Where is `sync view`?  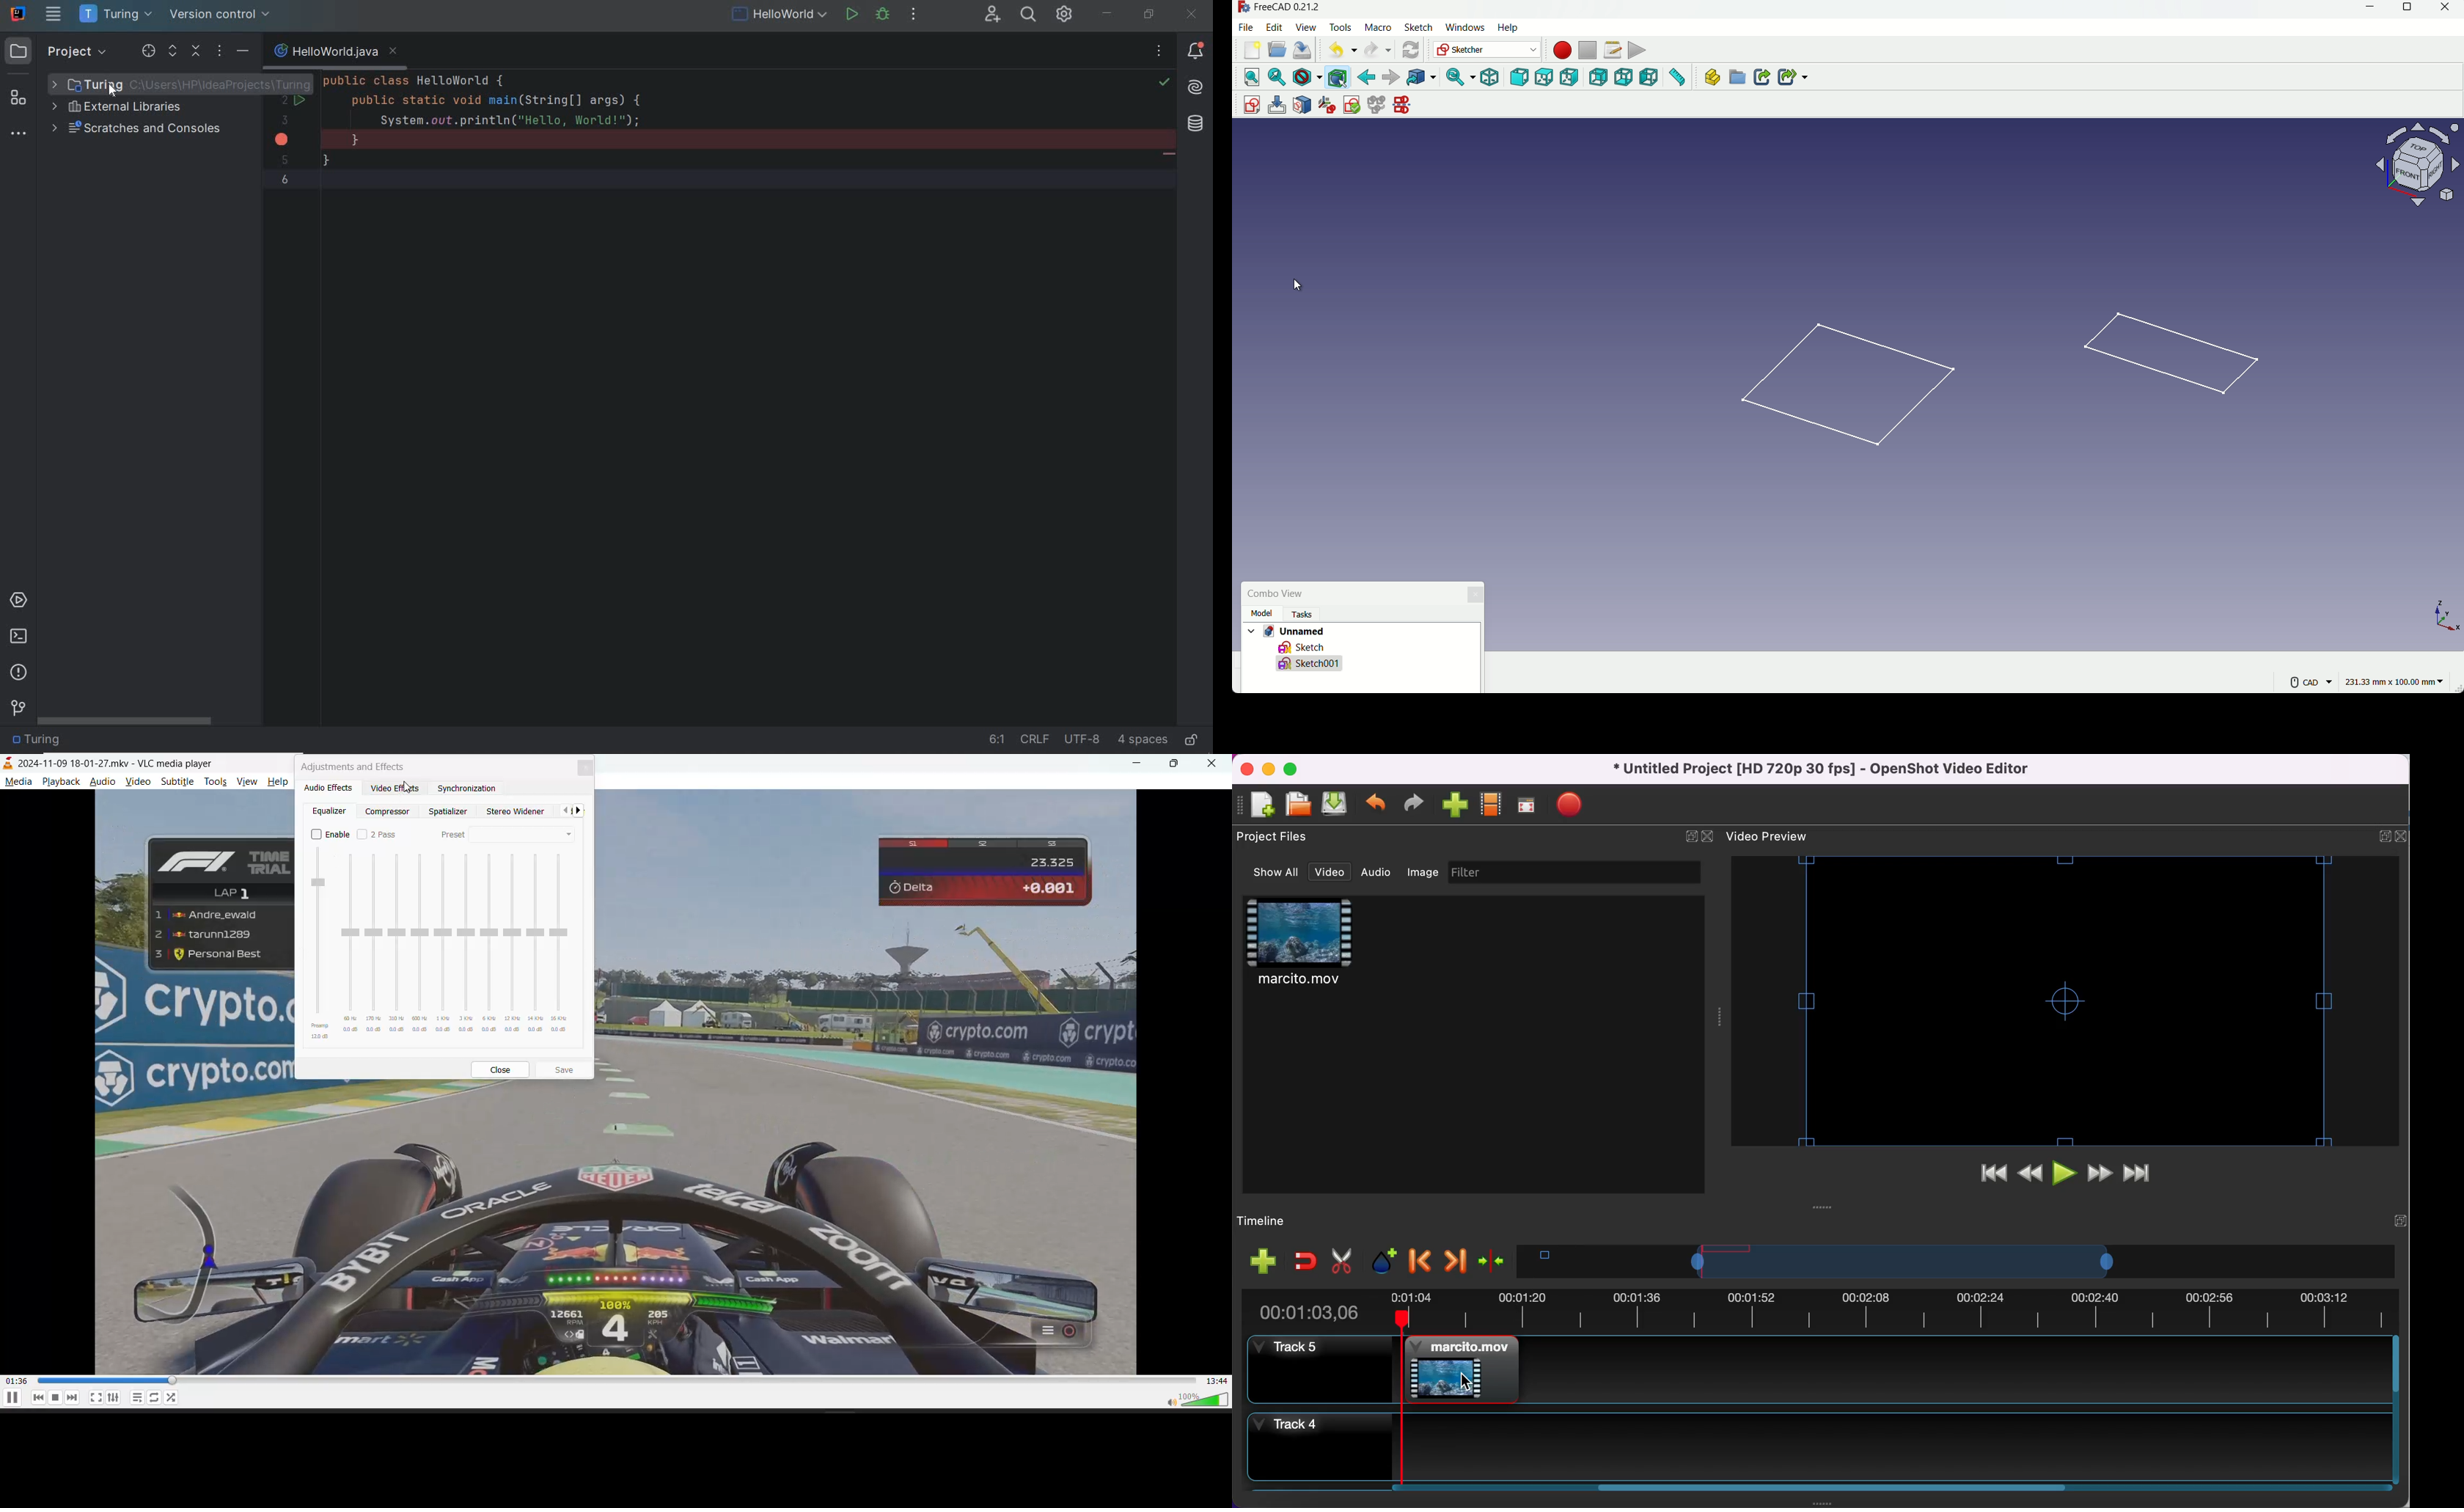
sync view is located at coordinates (1458, 78).